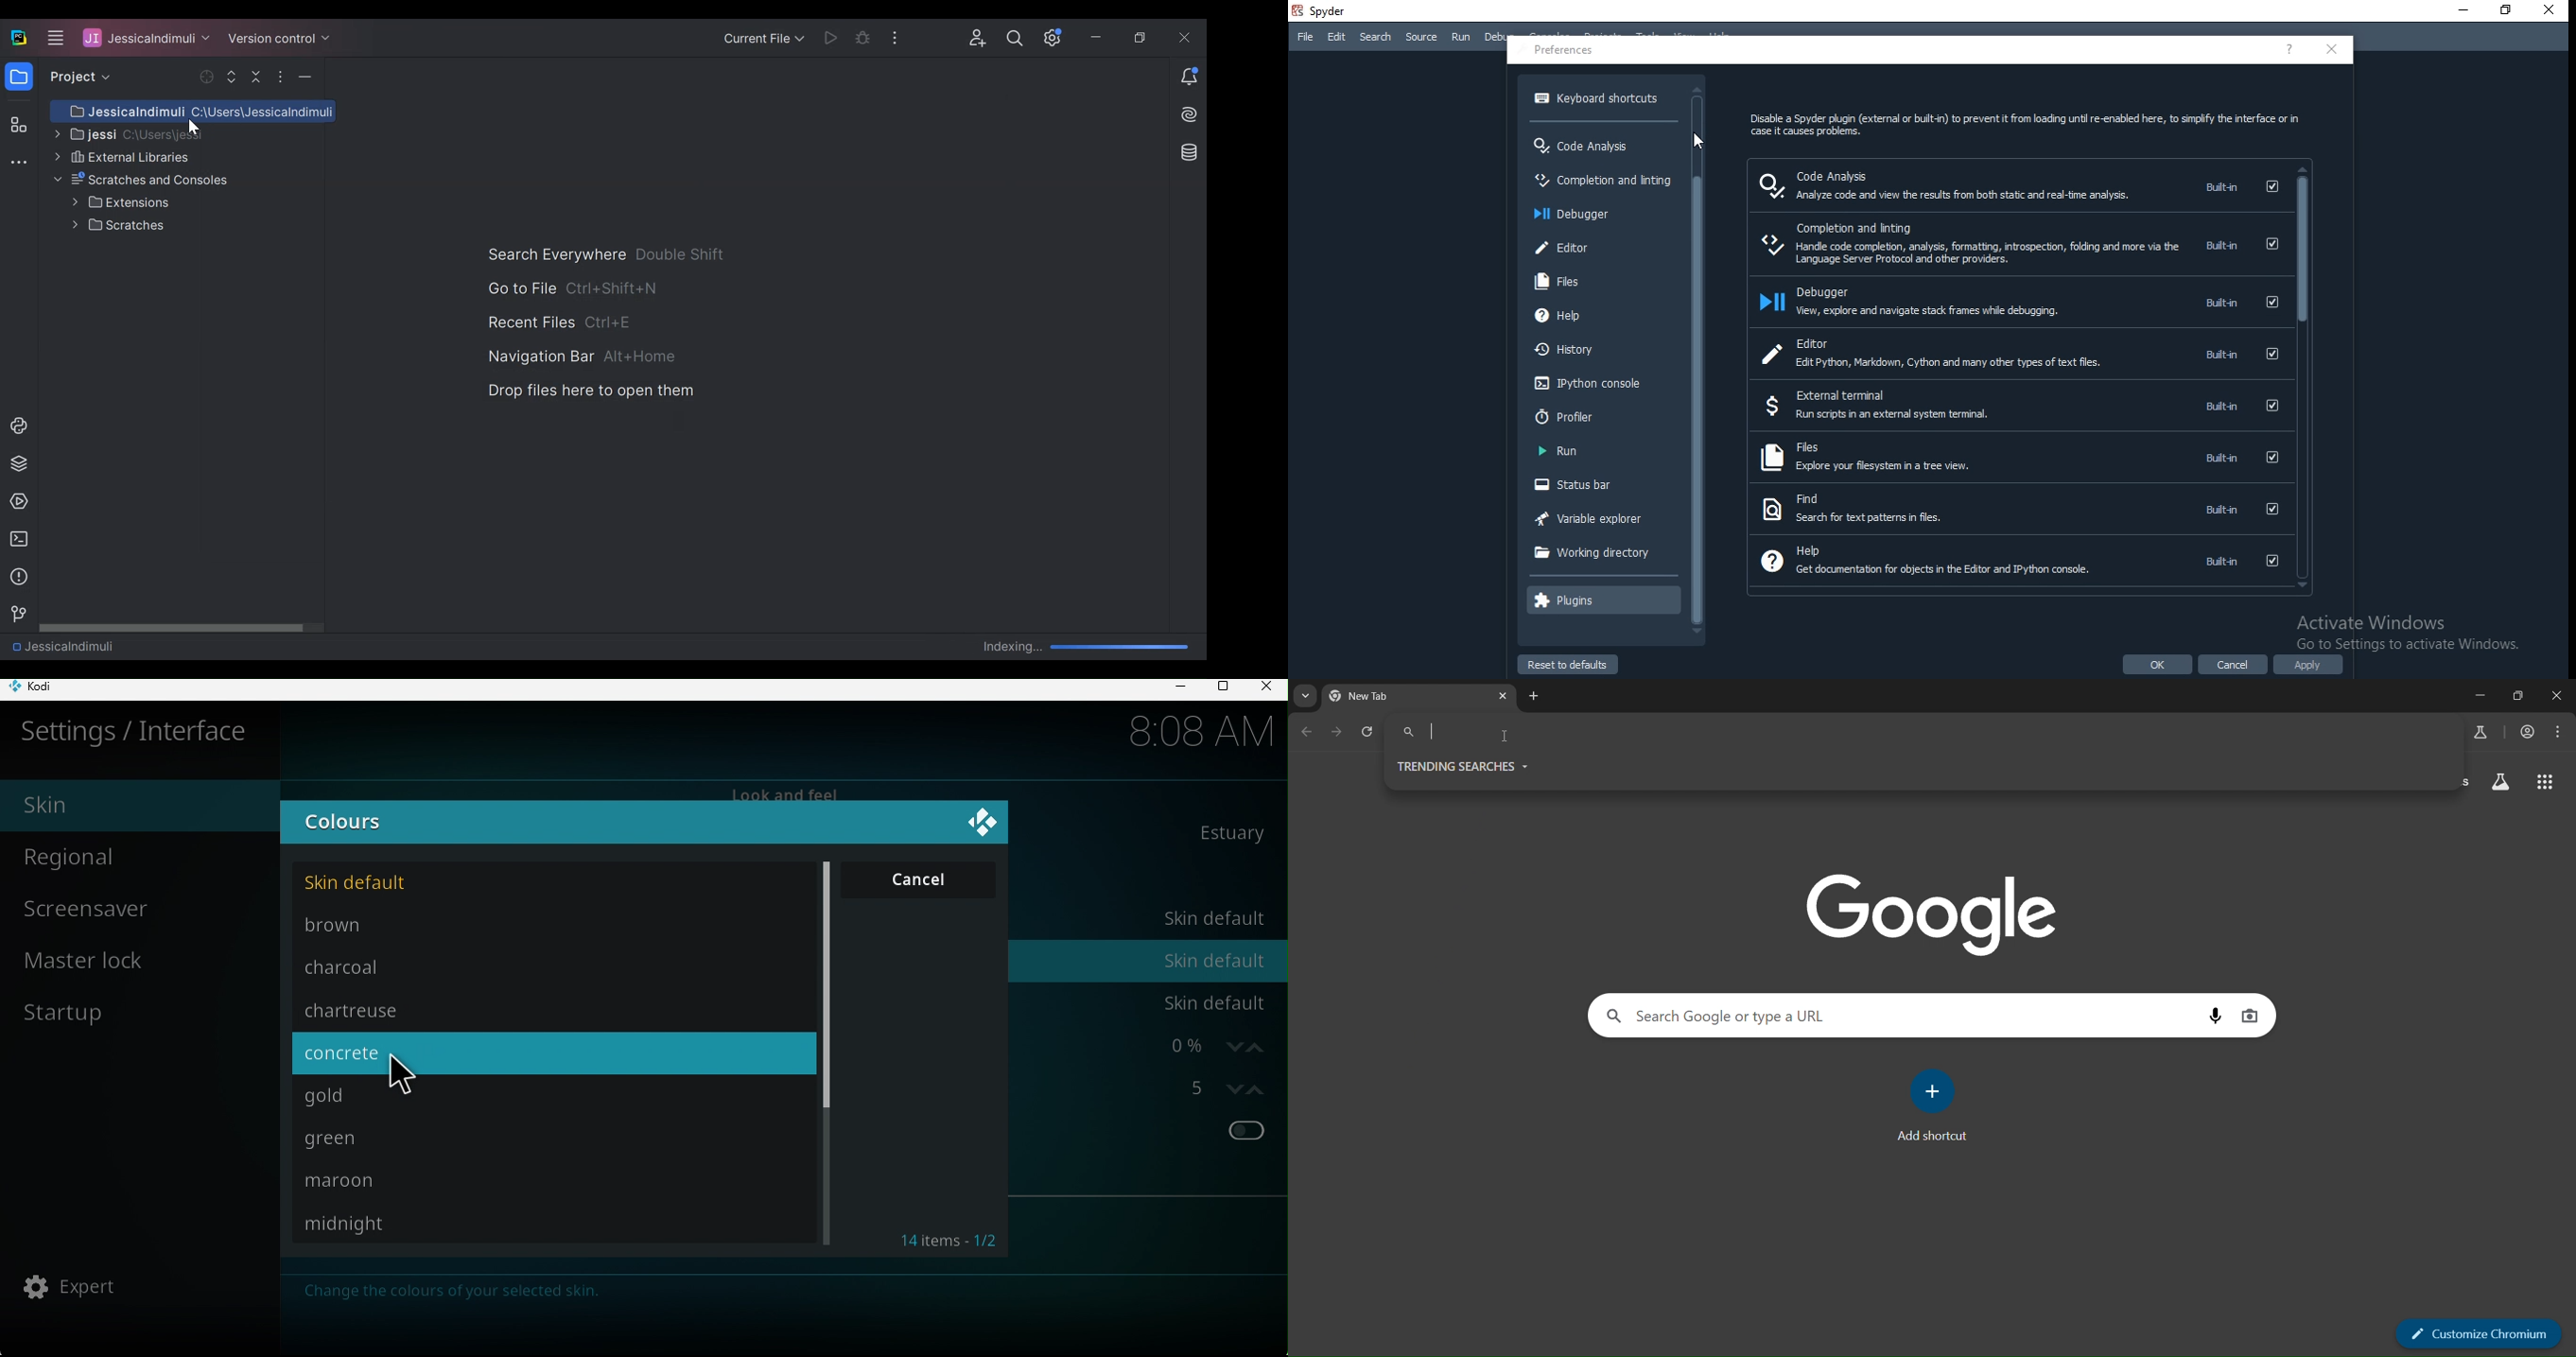  I want to click on = Explore your flesystem in a tree view., so click(1886, 470).